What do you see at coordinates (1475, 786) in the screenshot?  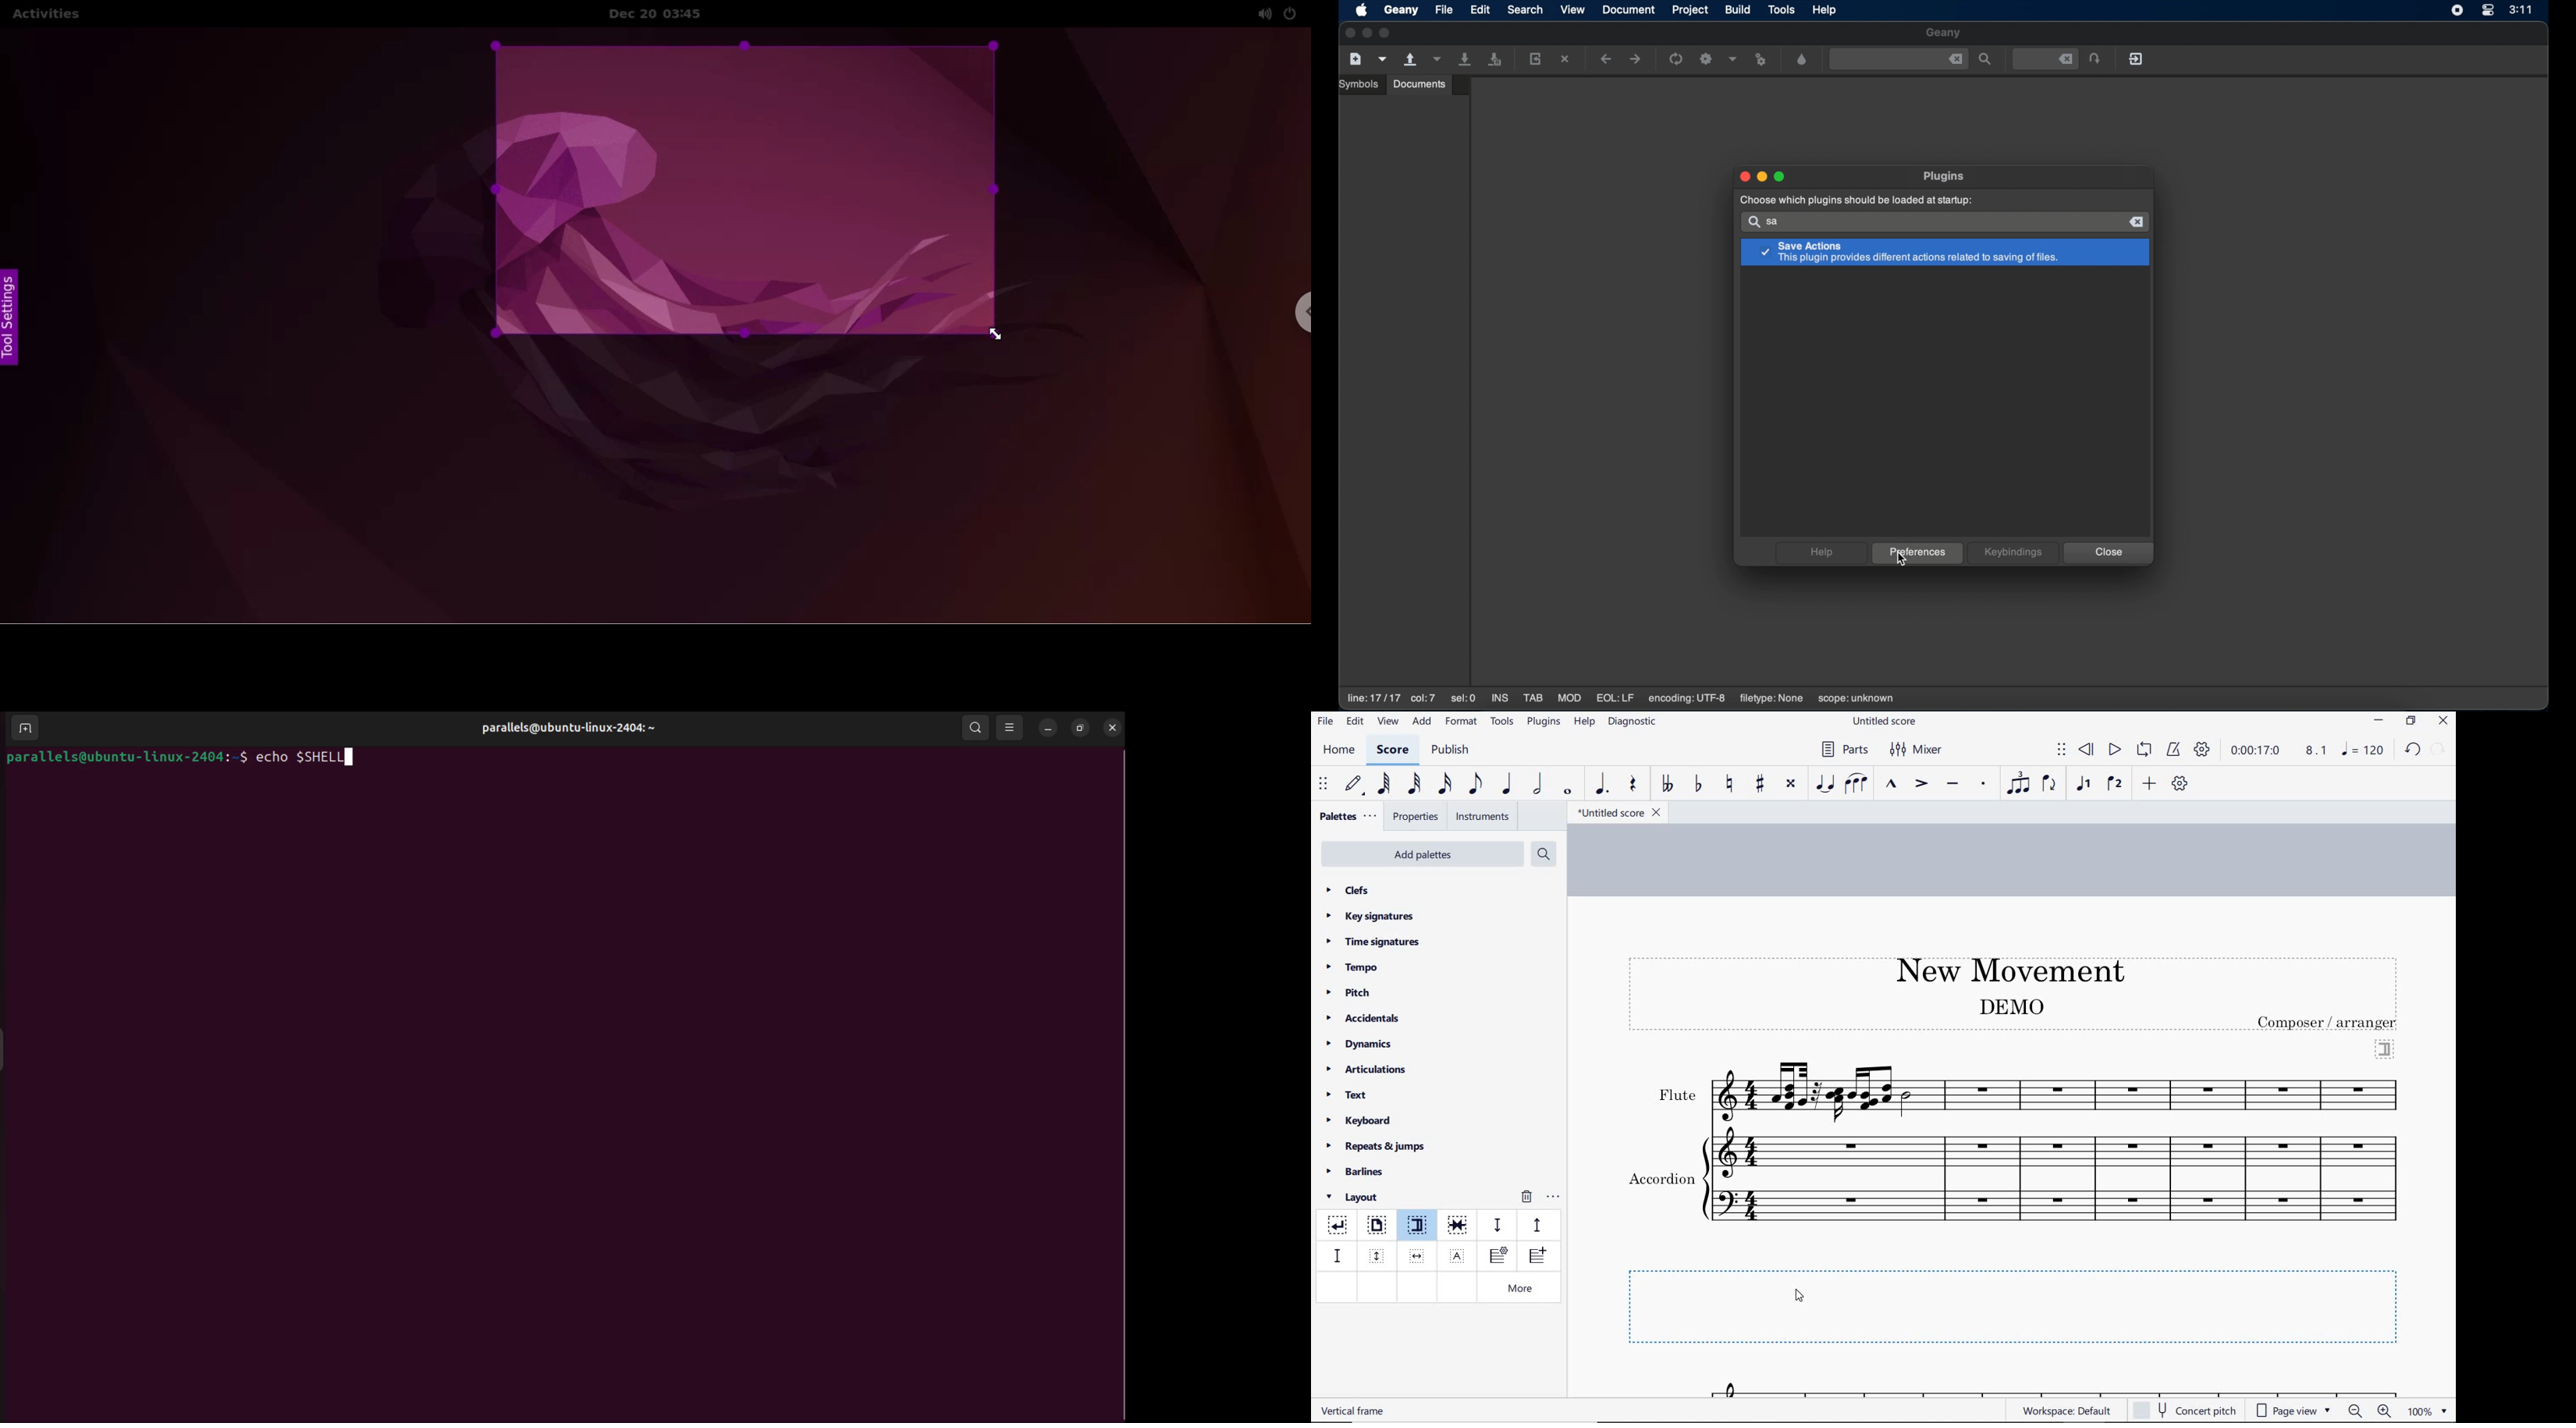 I see `eighth note` at bounding box center [1475, 786].